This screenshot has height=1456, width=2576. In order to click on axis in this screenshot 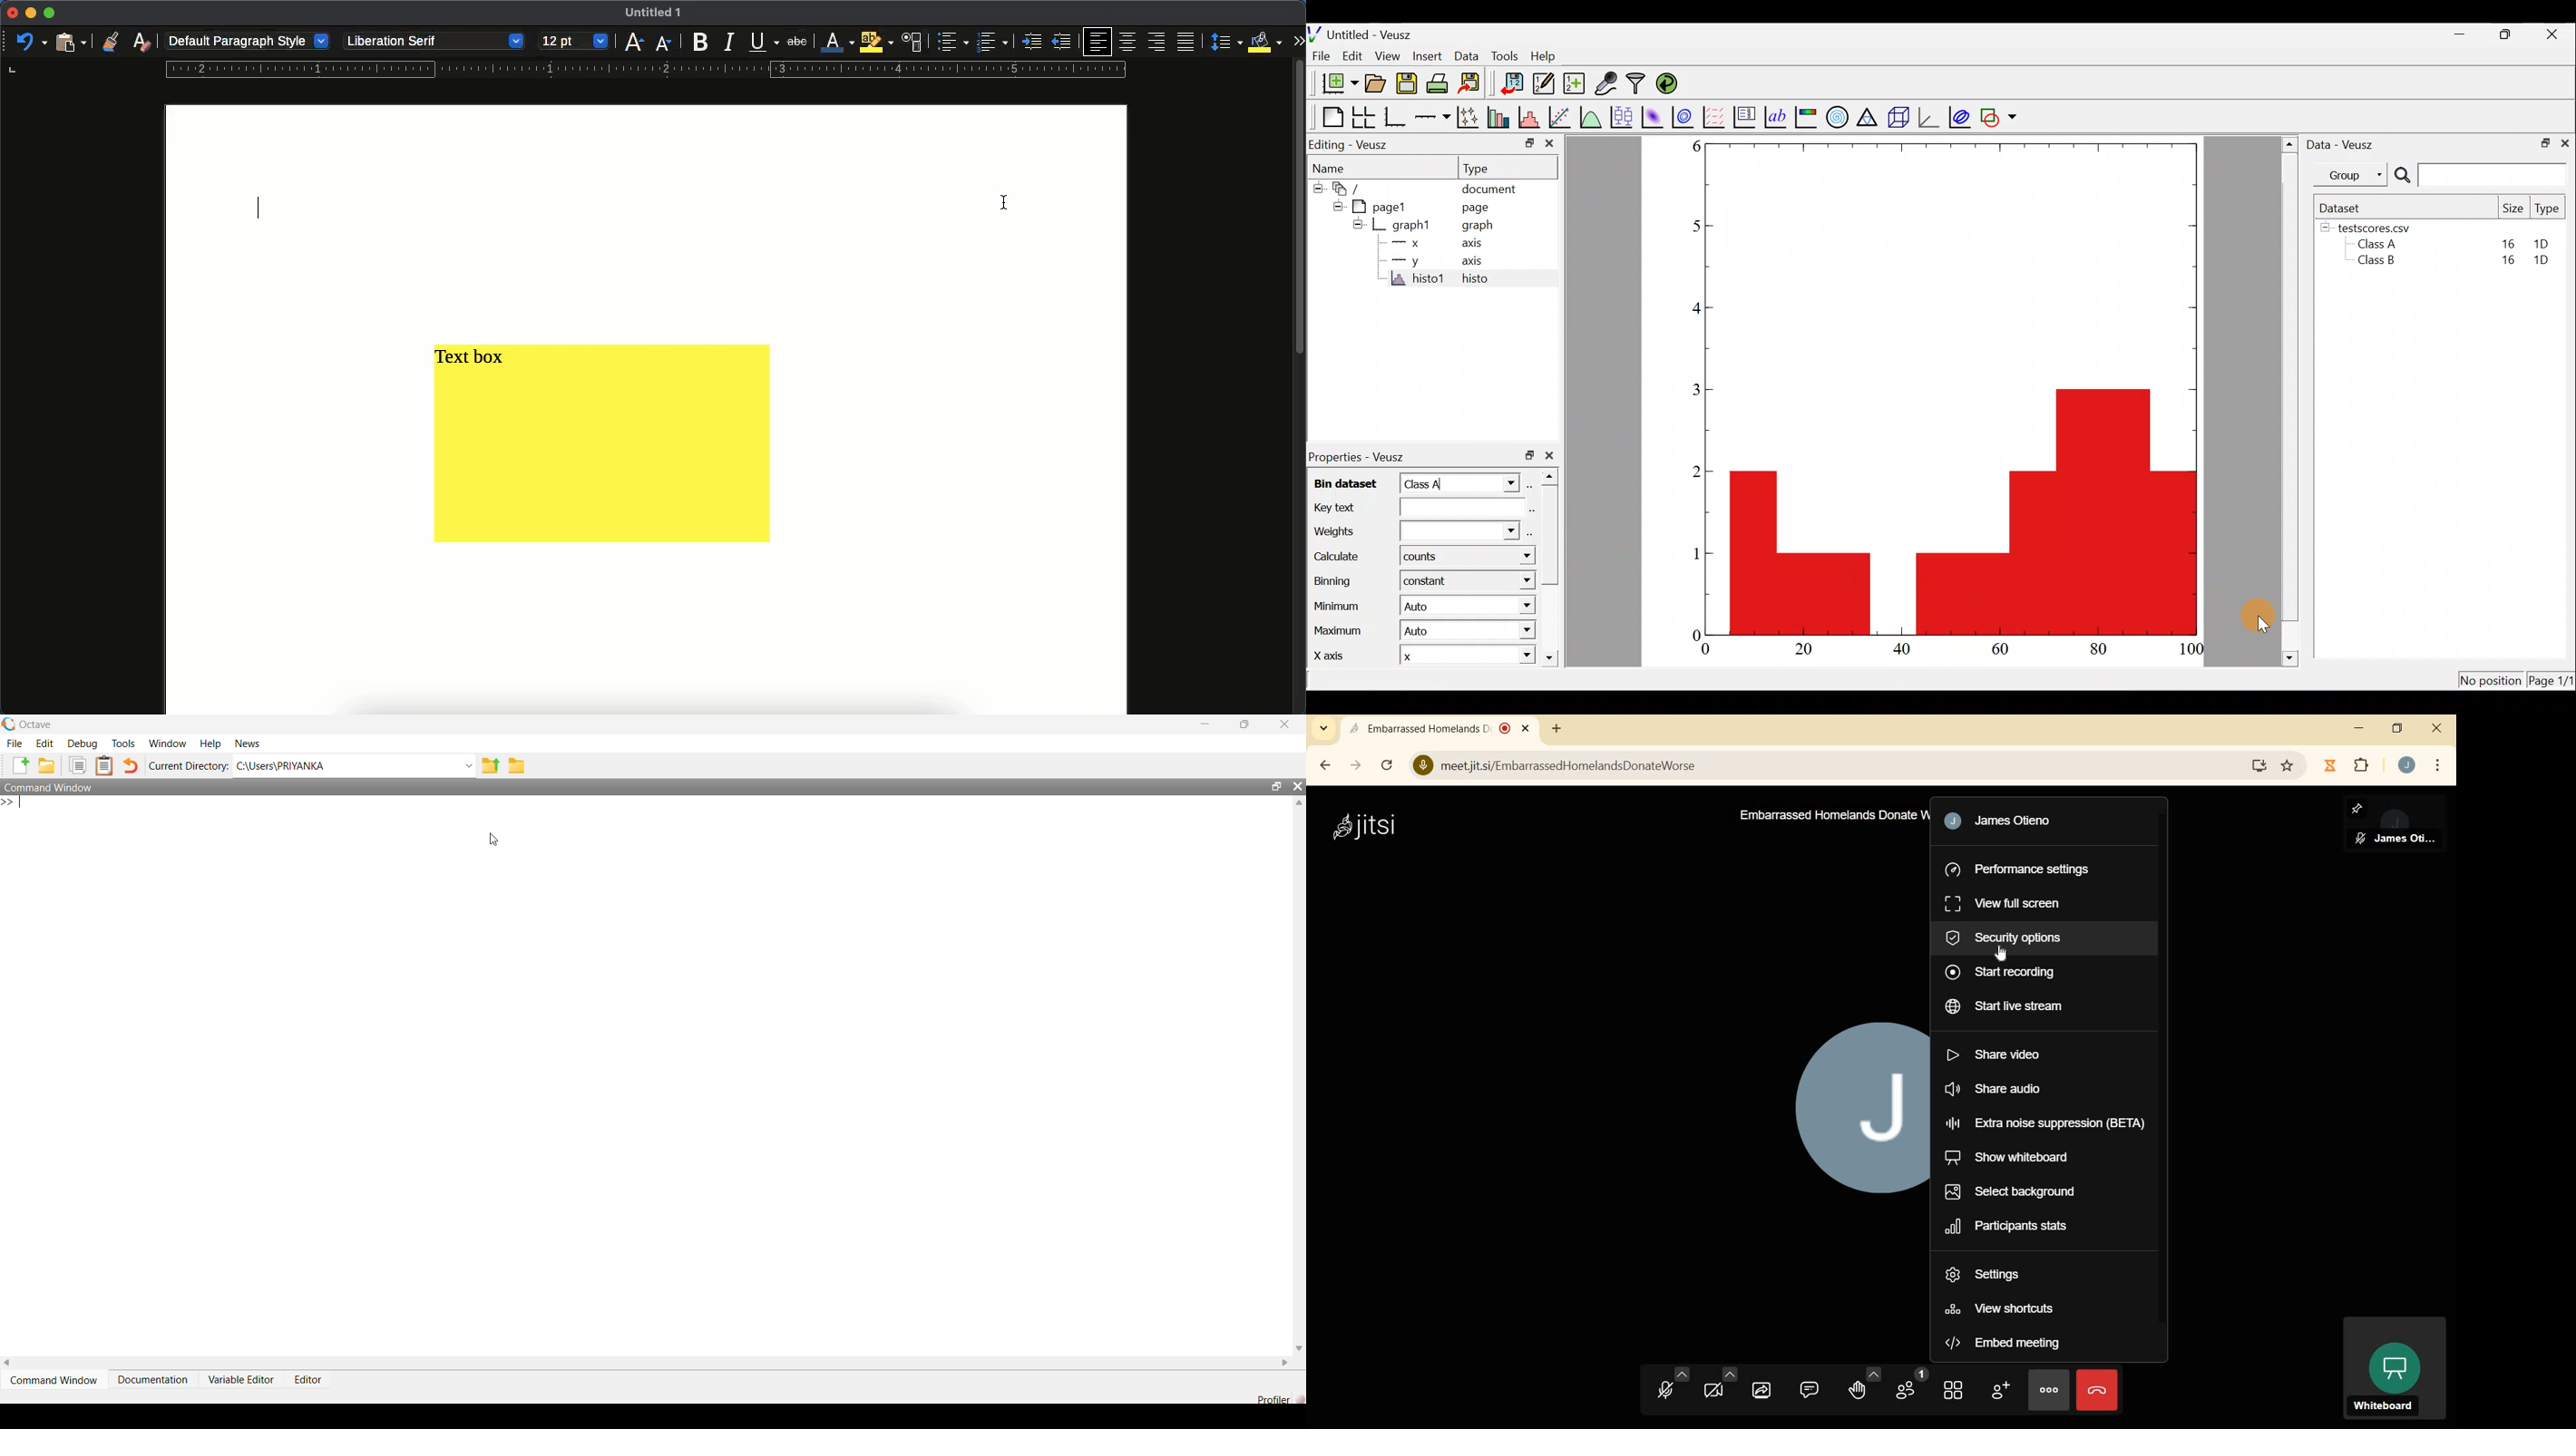, I will do `click(1474, 245)`.